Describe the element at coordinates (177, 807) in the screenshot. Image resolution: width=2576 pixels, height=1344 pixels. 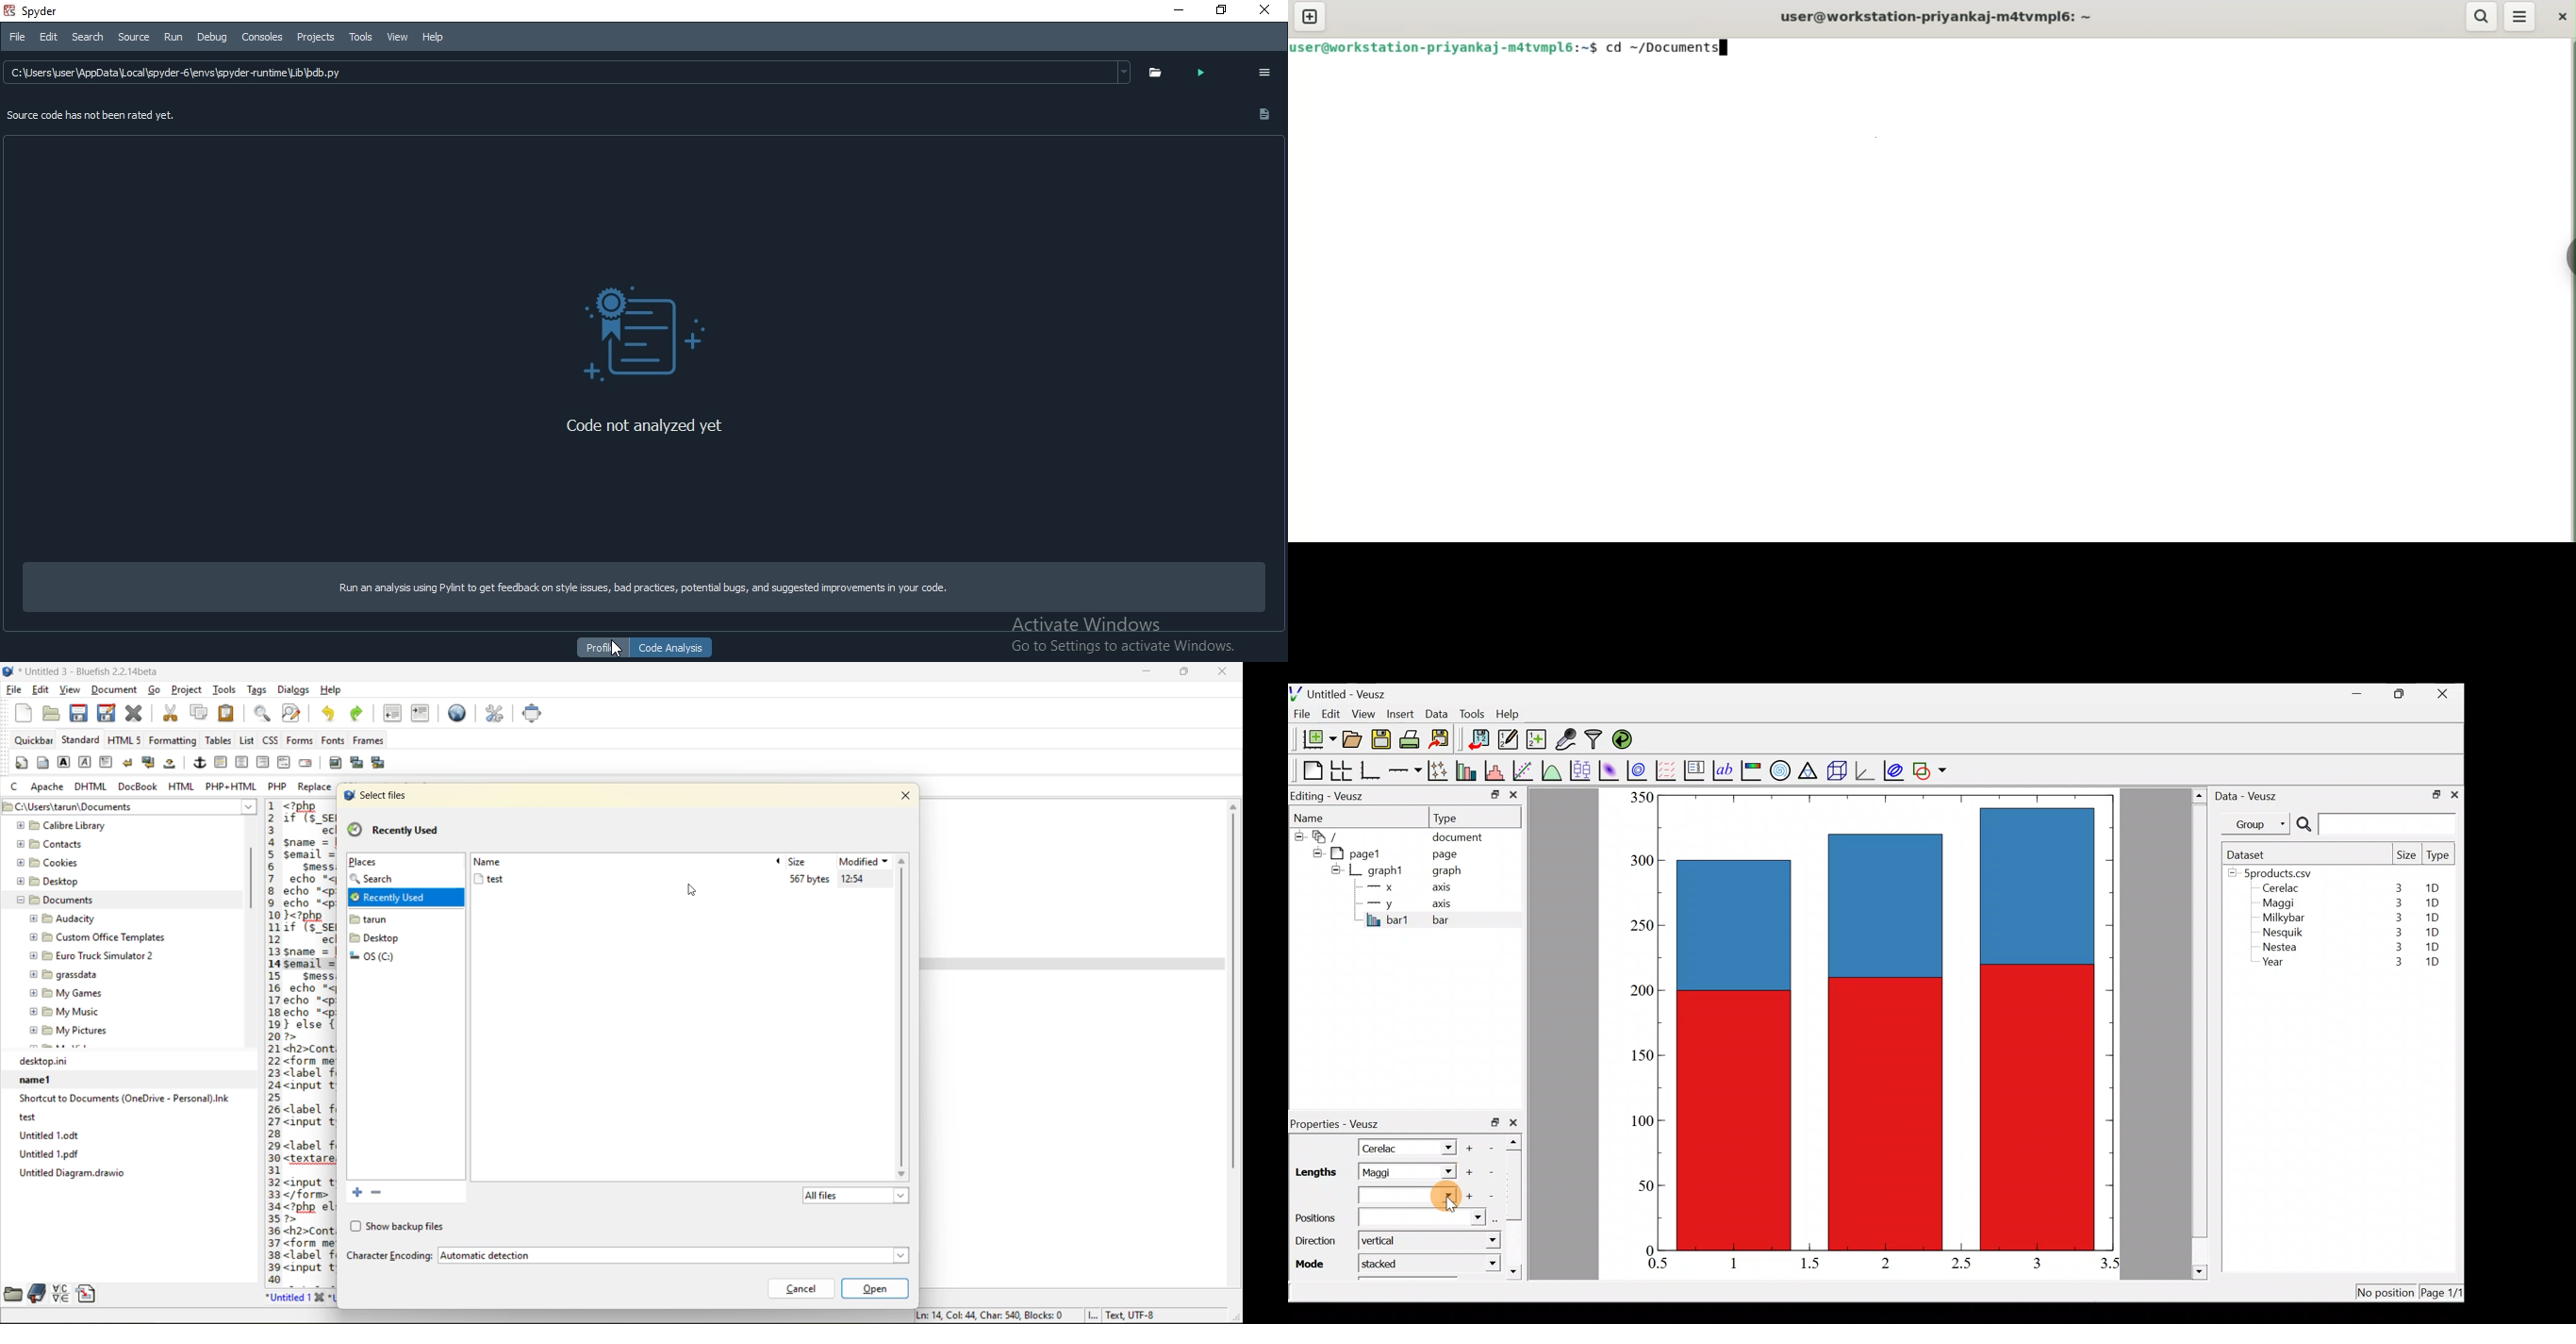
I see `Current directory` at that location.